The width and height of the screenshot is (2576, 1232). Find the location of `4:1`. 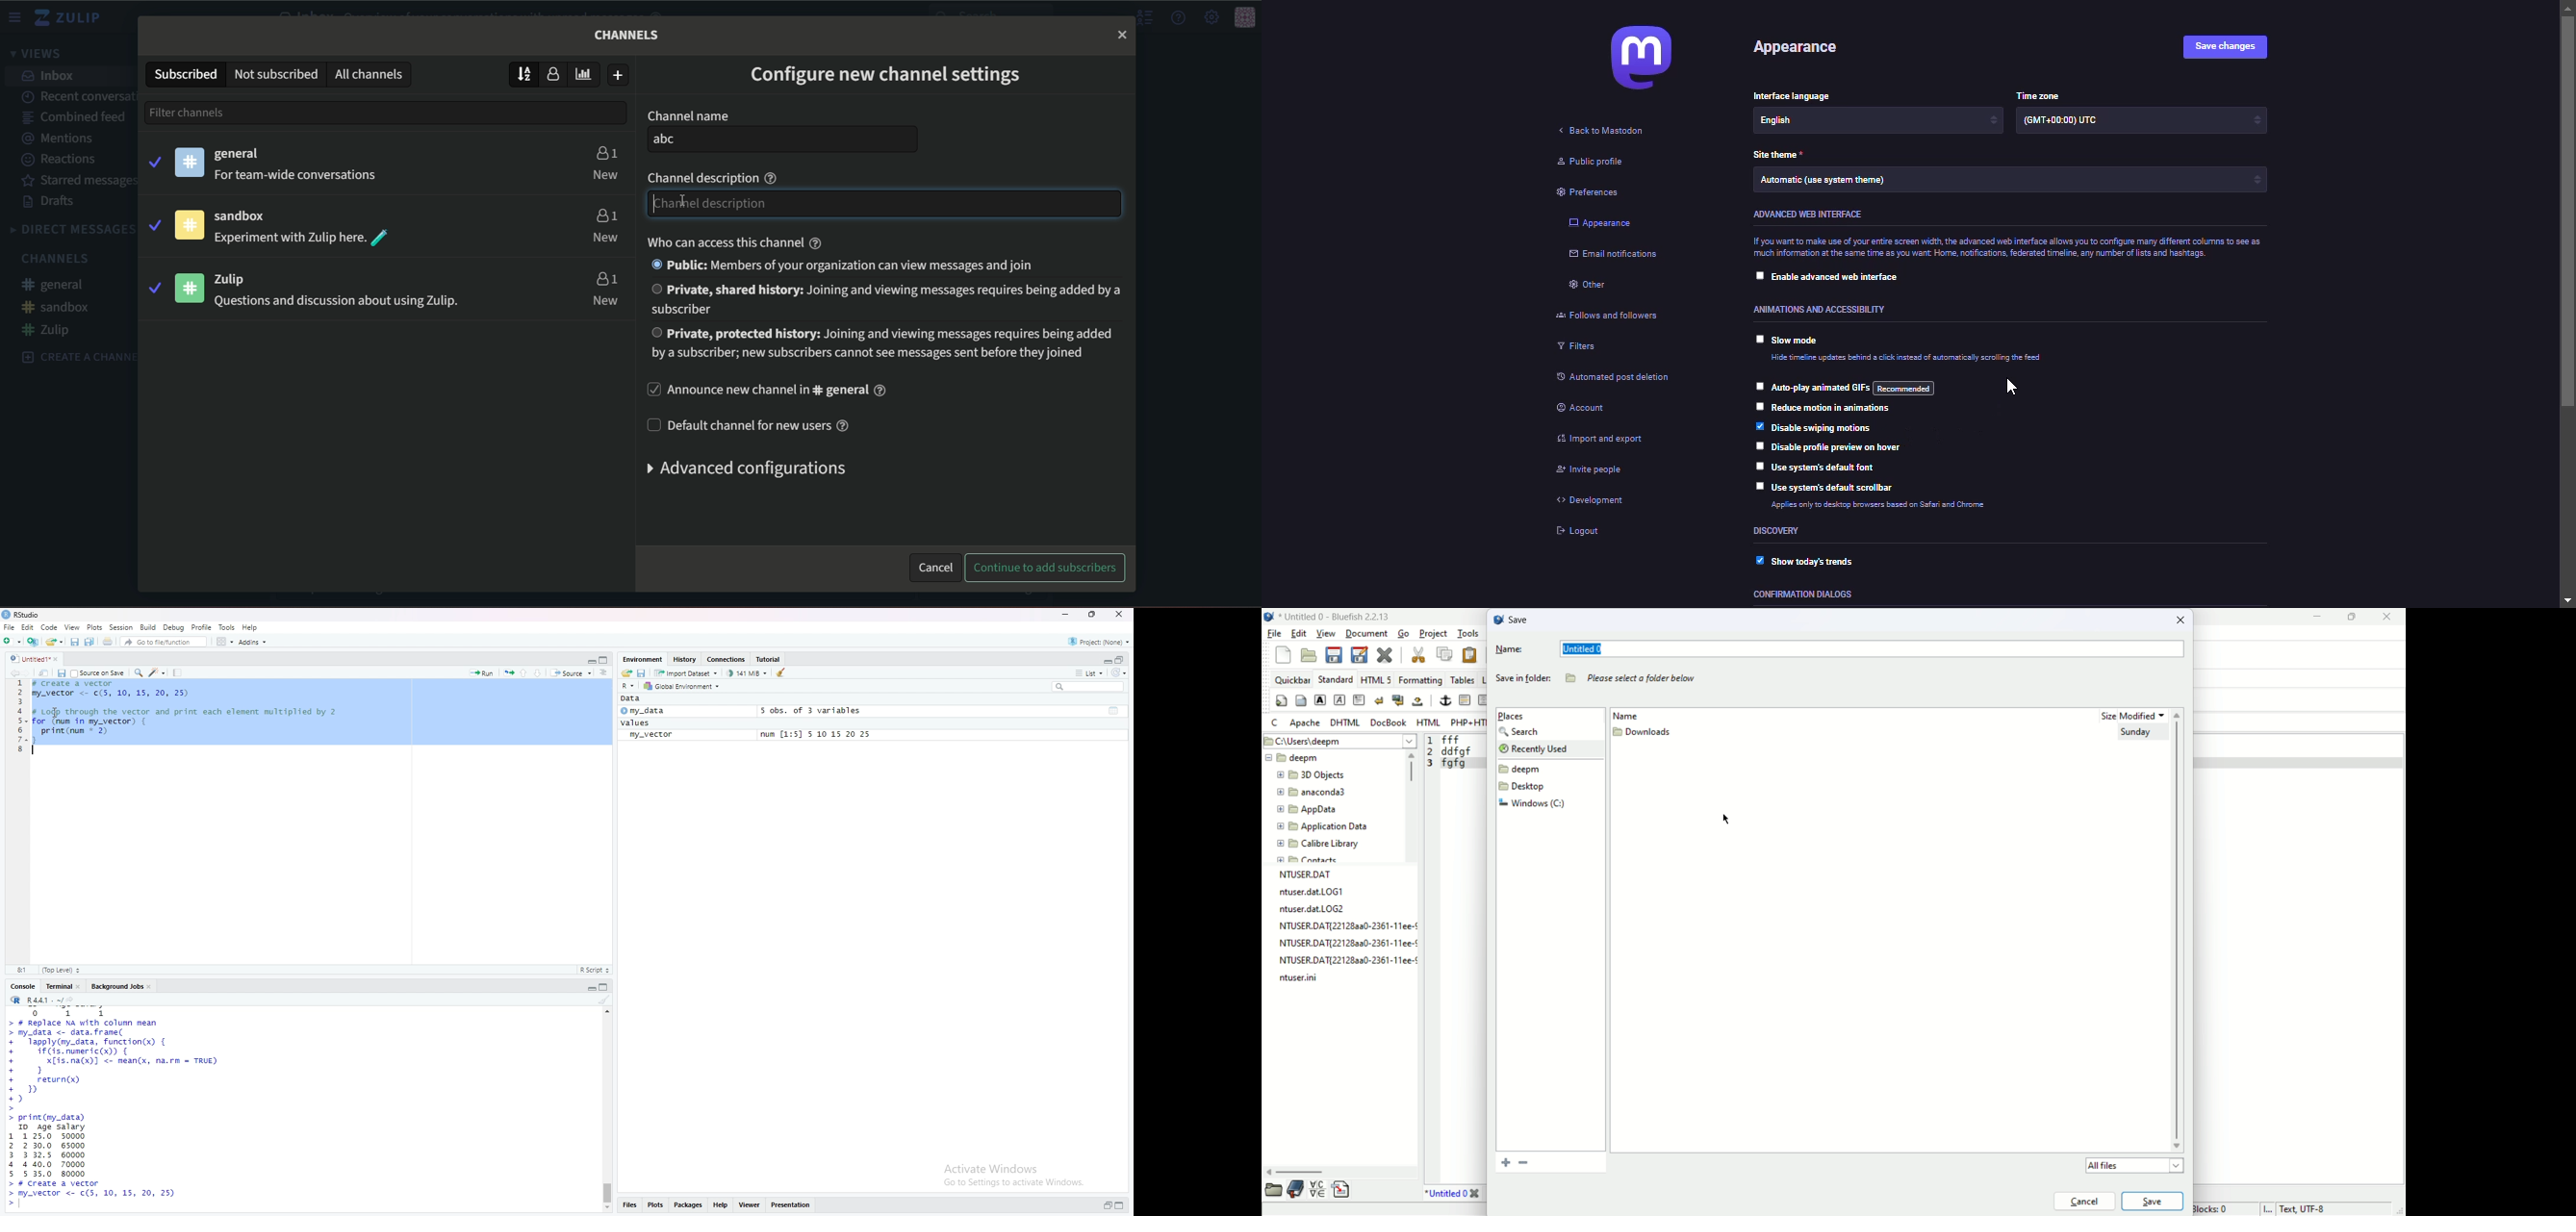

4:1 is located at coordinates (21, 970).